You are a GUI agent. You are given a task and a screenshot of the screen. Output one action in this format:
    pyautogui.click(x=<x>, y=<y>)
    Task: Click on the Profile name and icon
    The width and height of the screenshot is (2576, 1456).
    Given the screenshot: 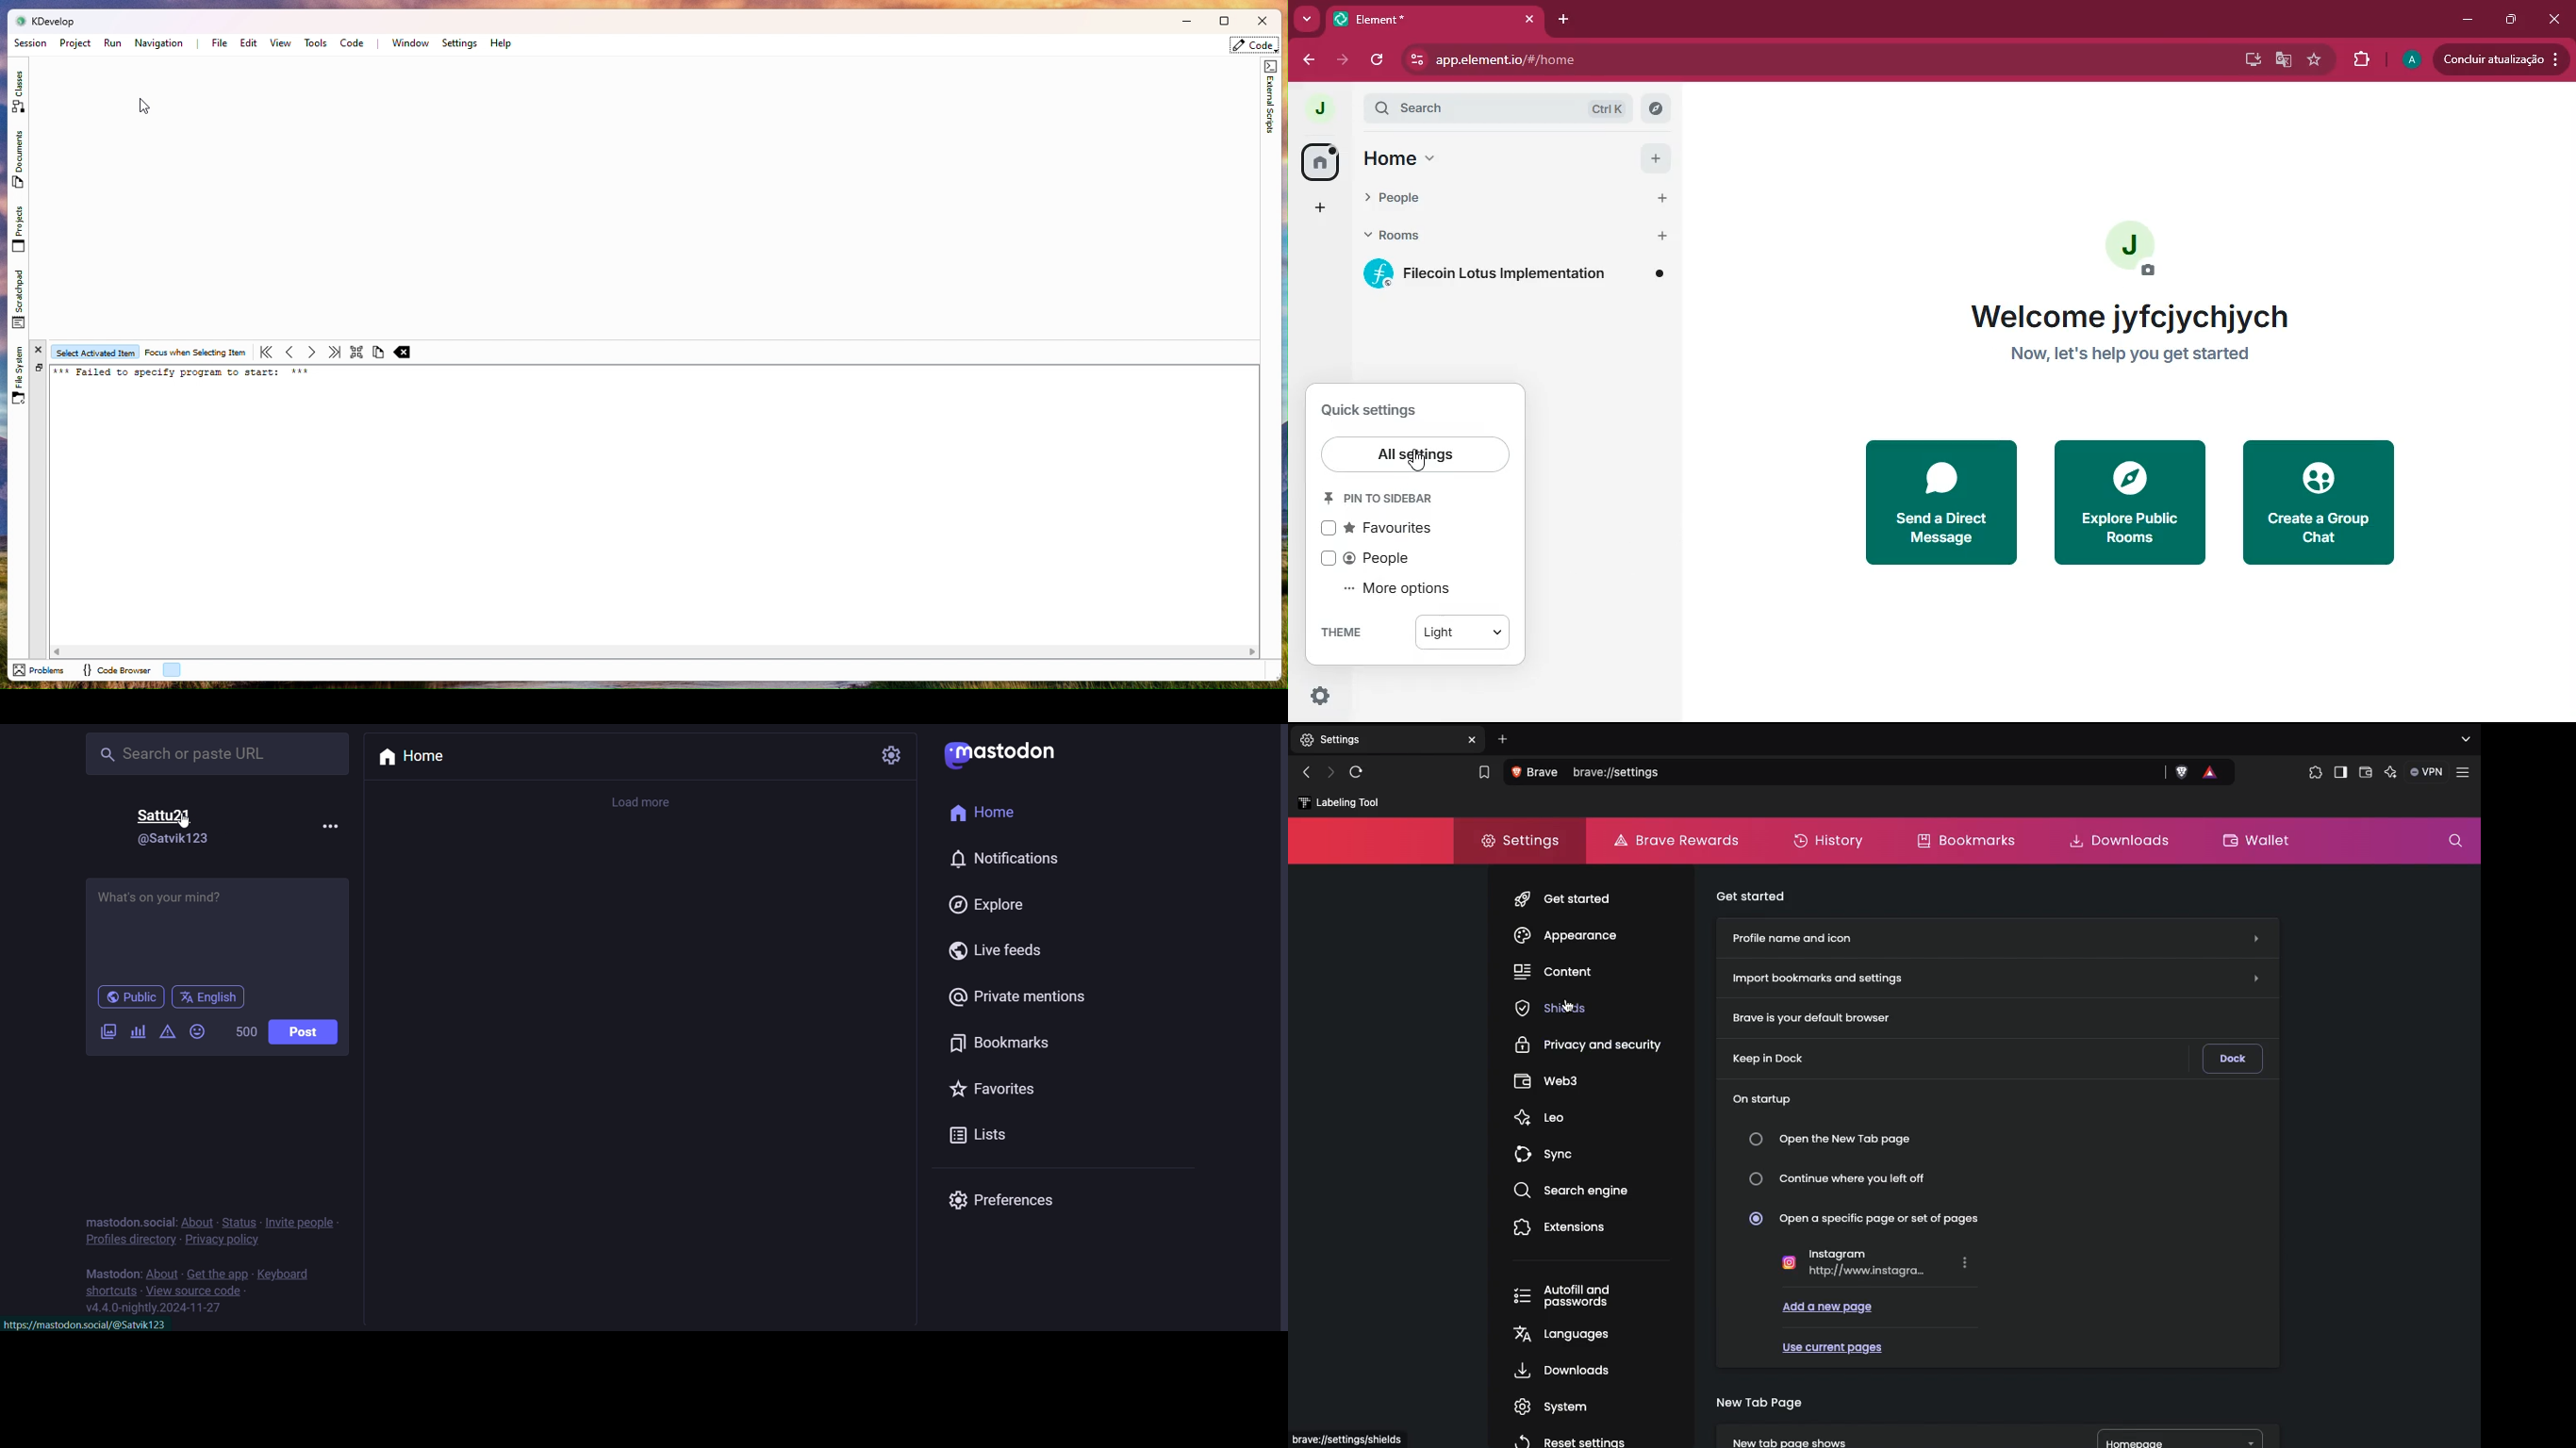 What is the action you would take?
    pyautogui.click(x=1999, y=936)
    